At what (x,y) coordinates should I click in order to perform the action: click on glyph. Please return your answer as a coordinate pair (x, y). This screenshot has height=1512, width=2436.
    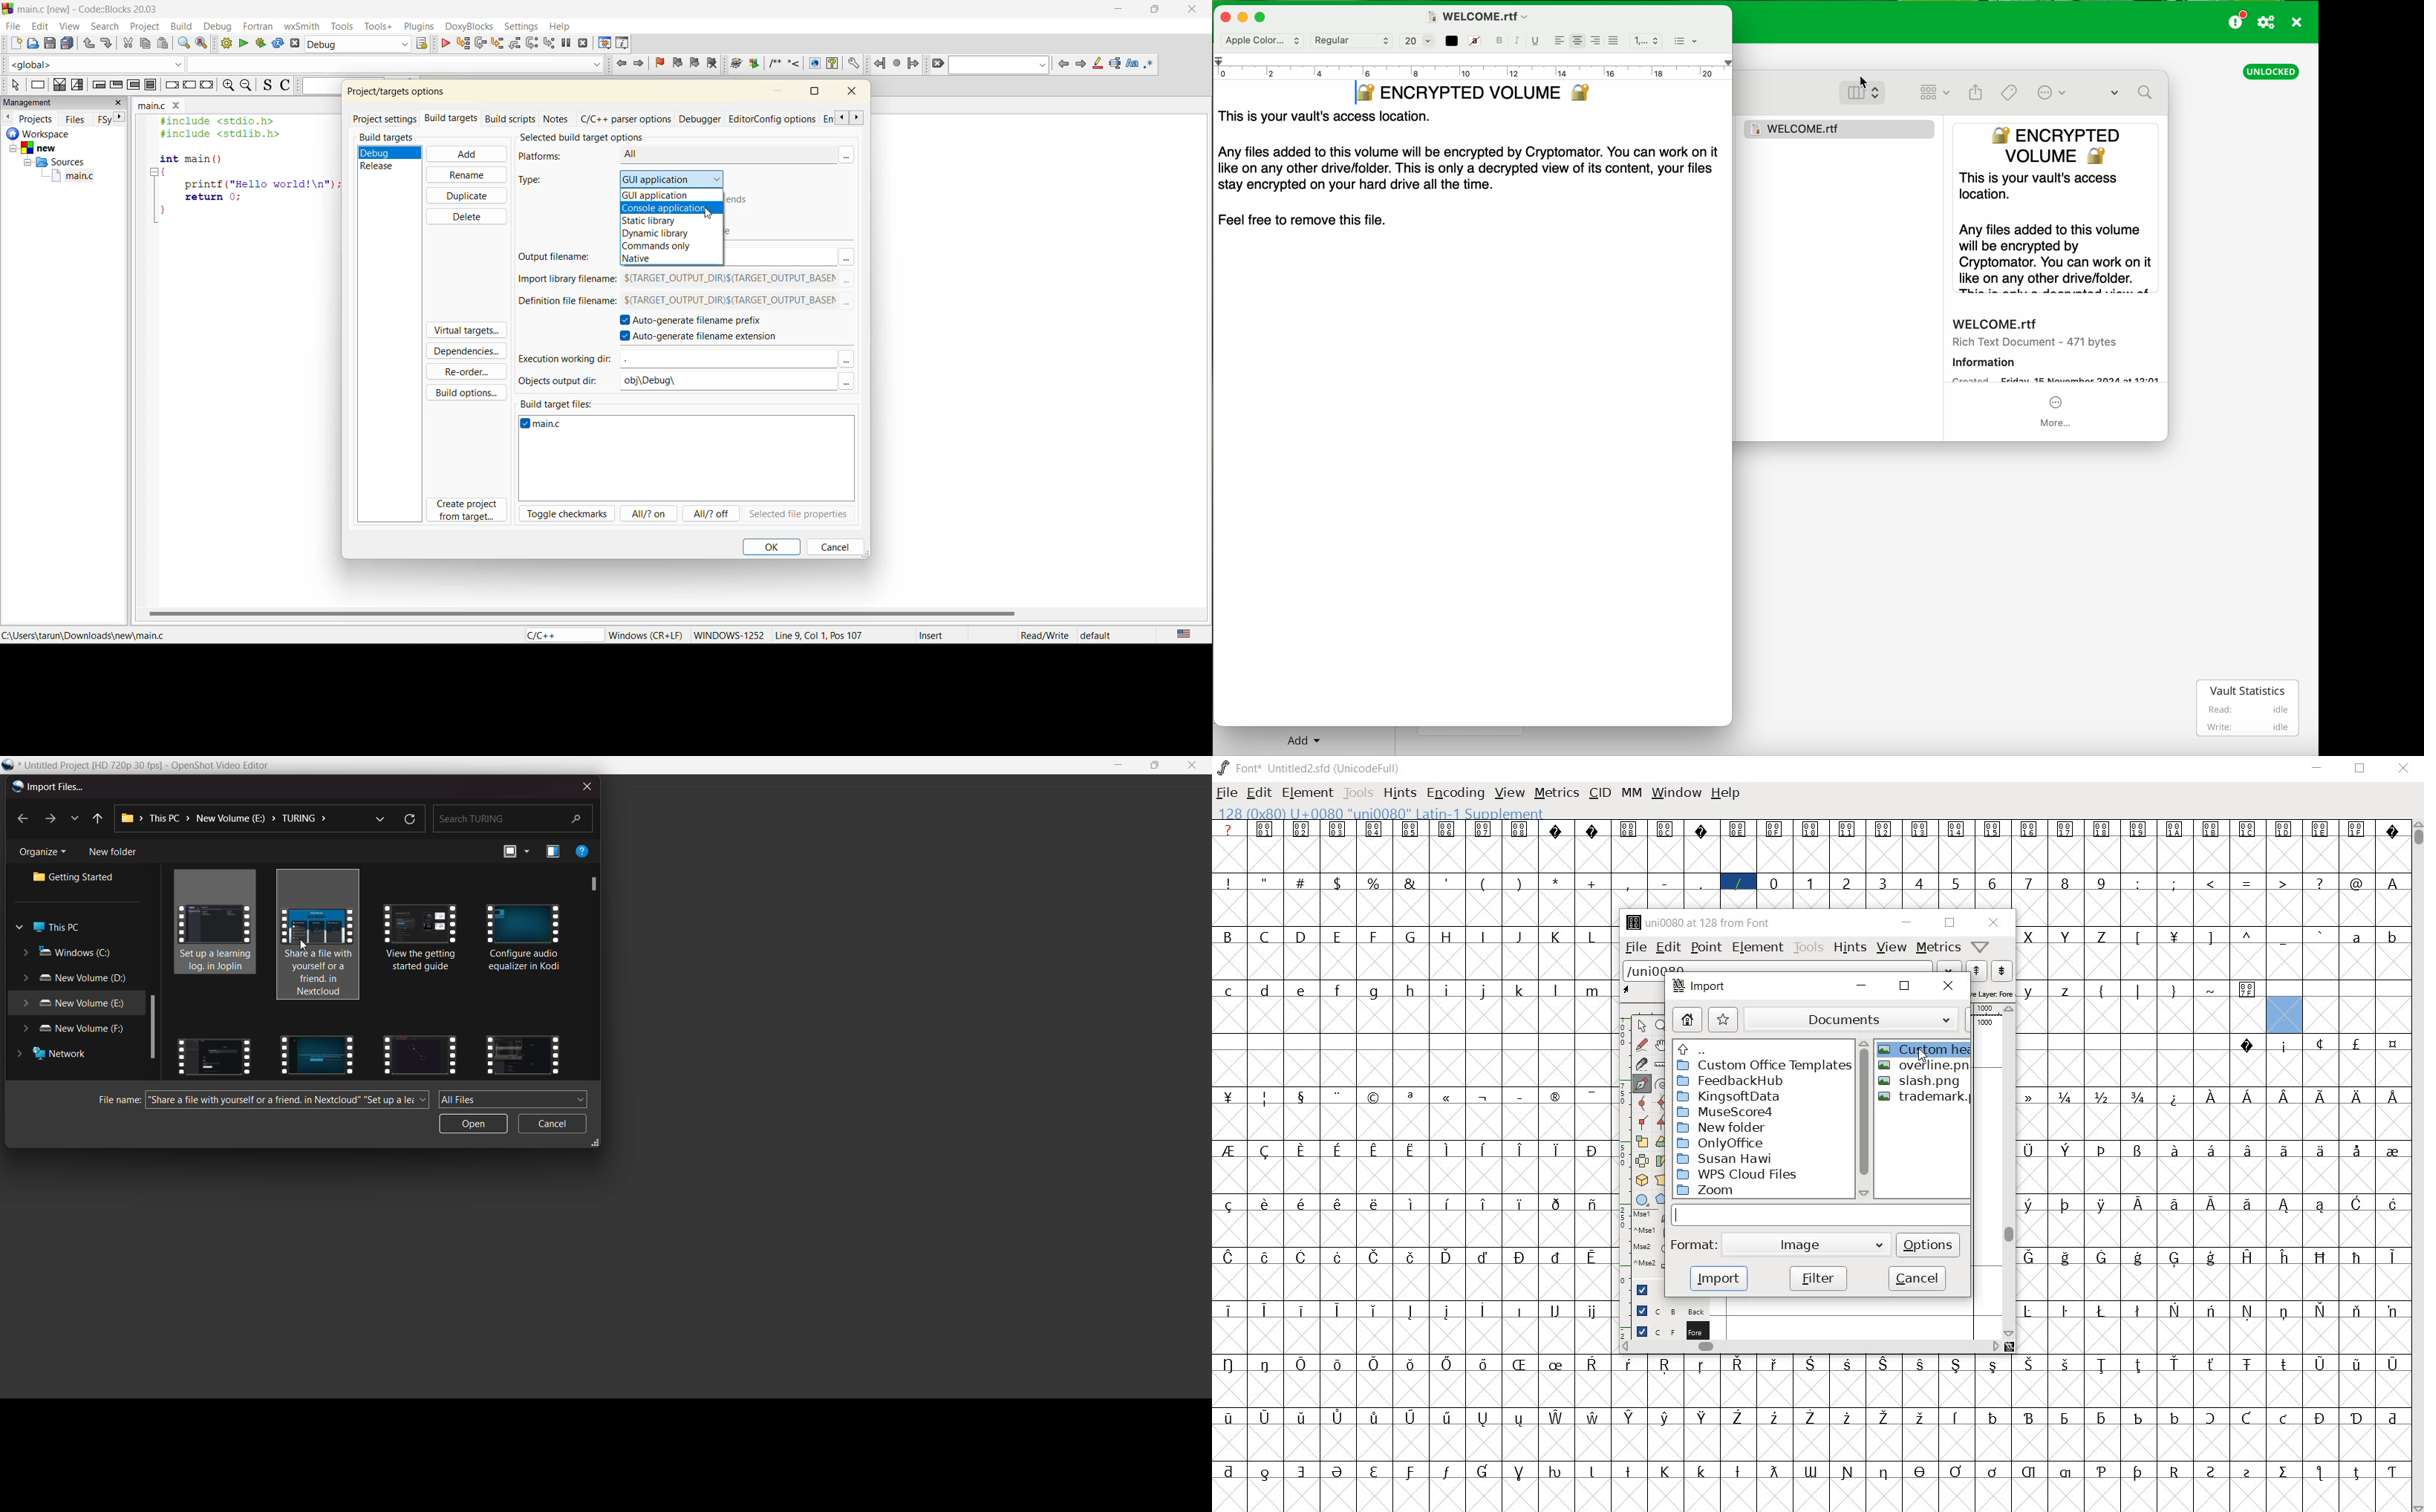
    Looking at the image, I should click on (1228, 883).